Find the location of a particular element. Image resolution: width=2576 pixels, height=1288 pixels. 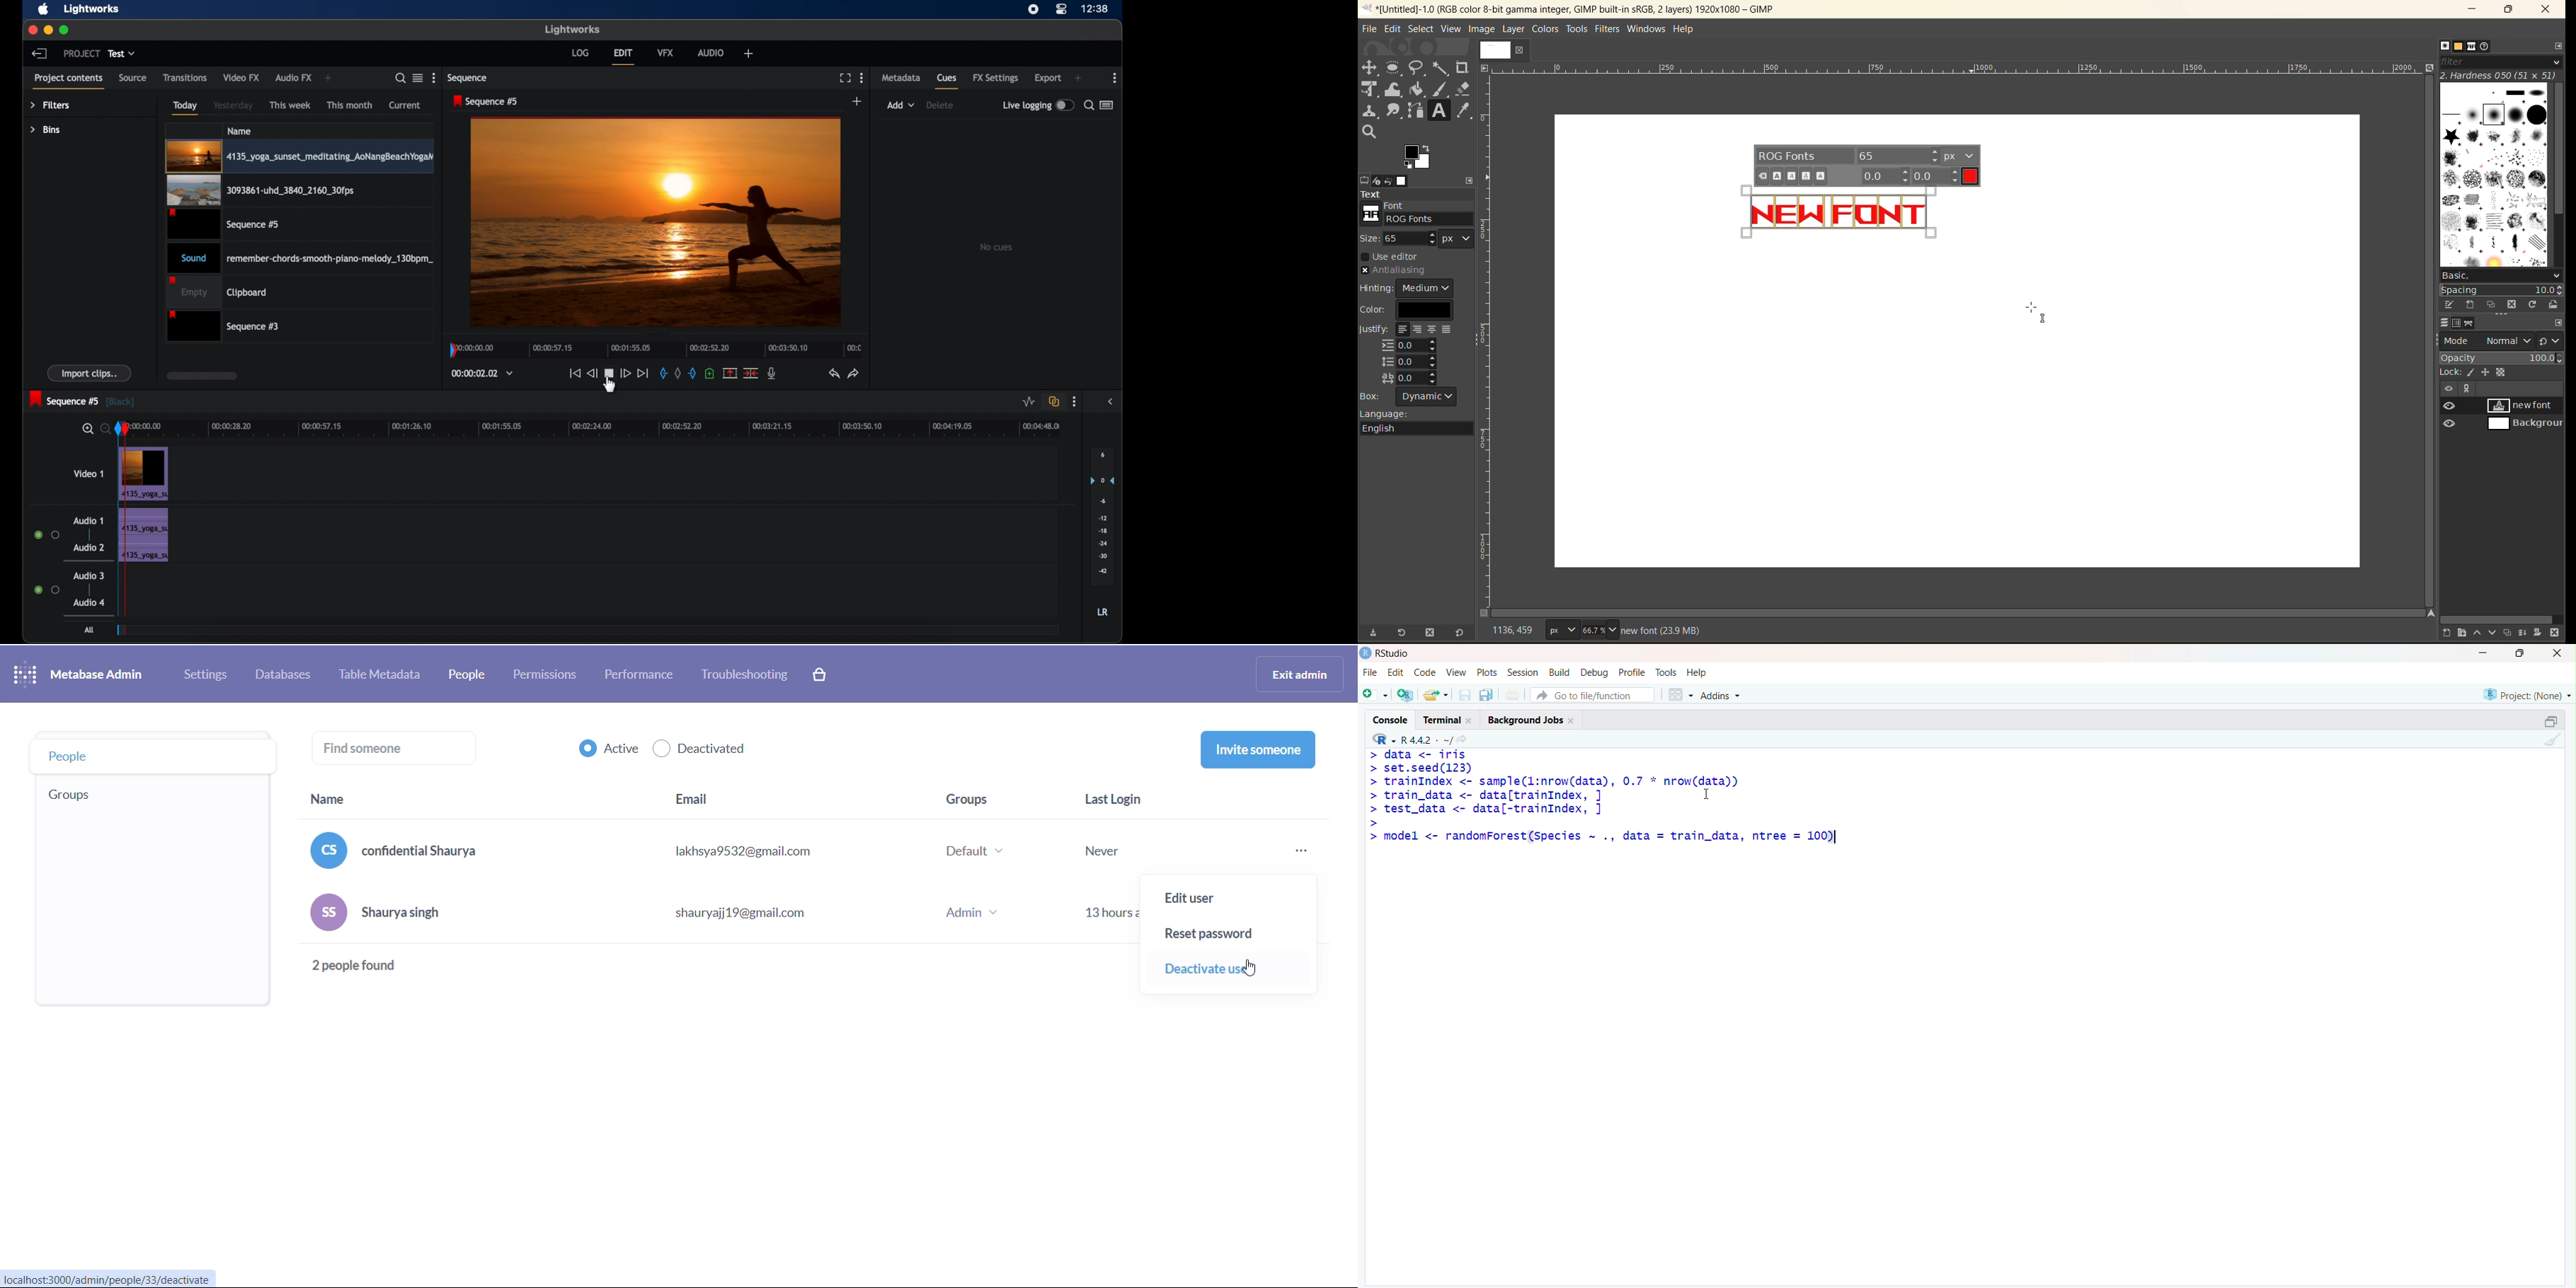

group is located at coordinates (986, 911).